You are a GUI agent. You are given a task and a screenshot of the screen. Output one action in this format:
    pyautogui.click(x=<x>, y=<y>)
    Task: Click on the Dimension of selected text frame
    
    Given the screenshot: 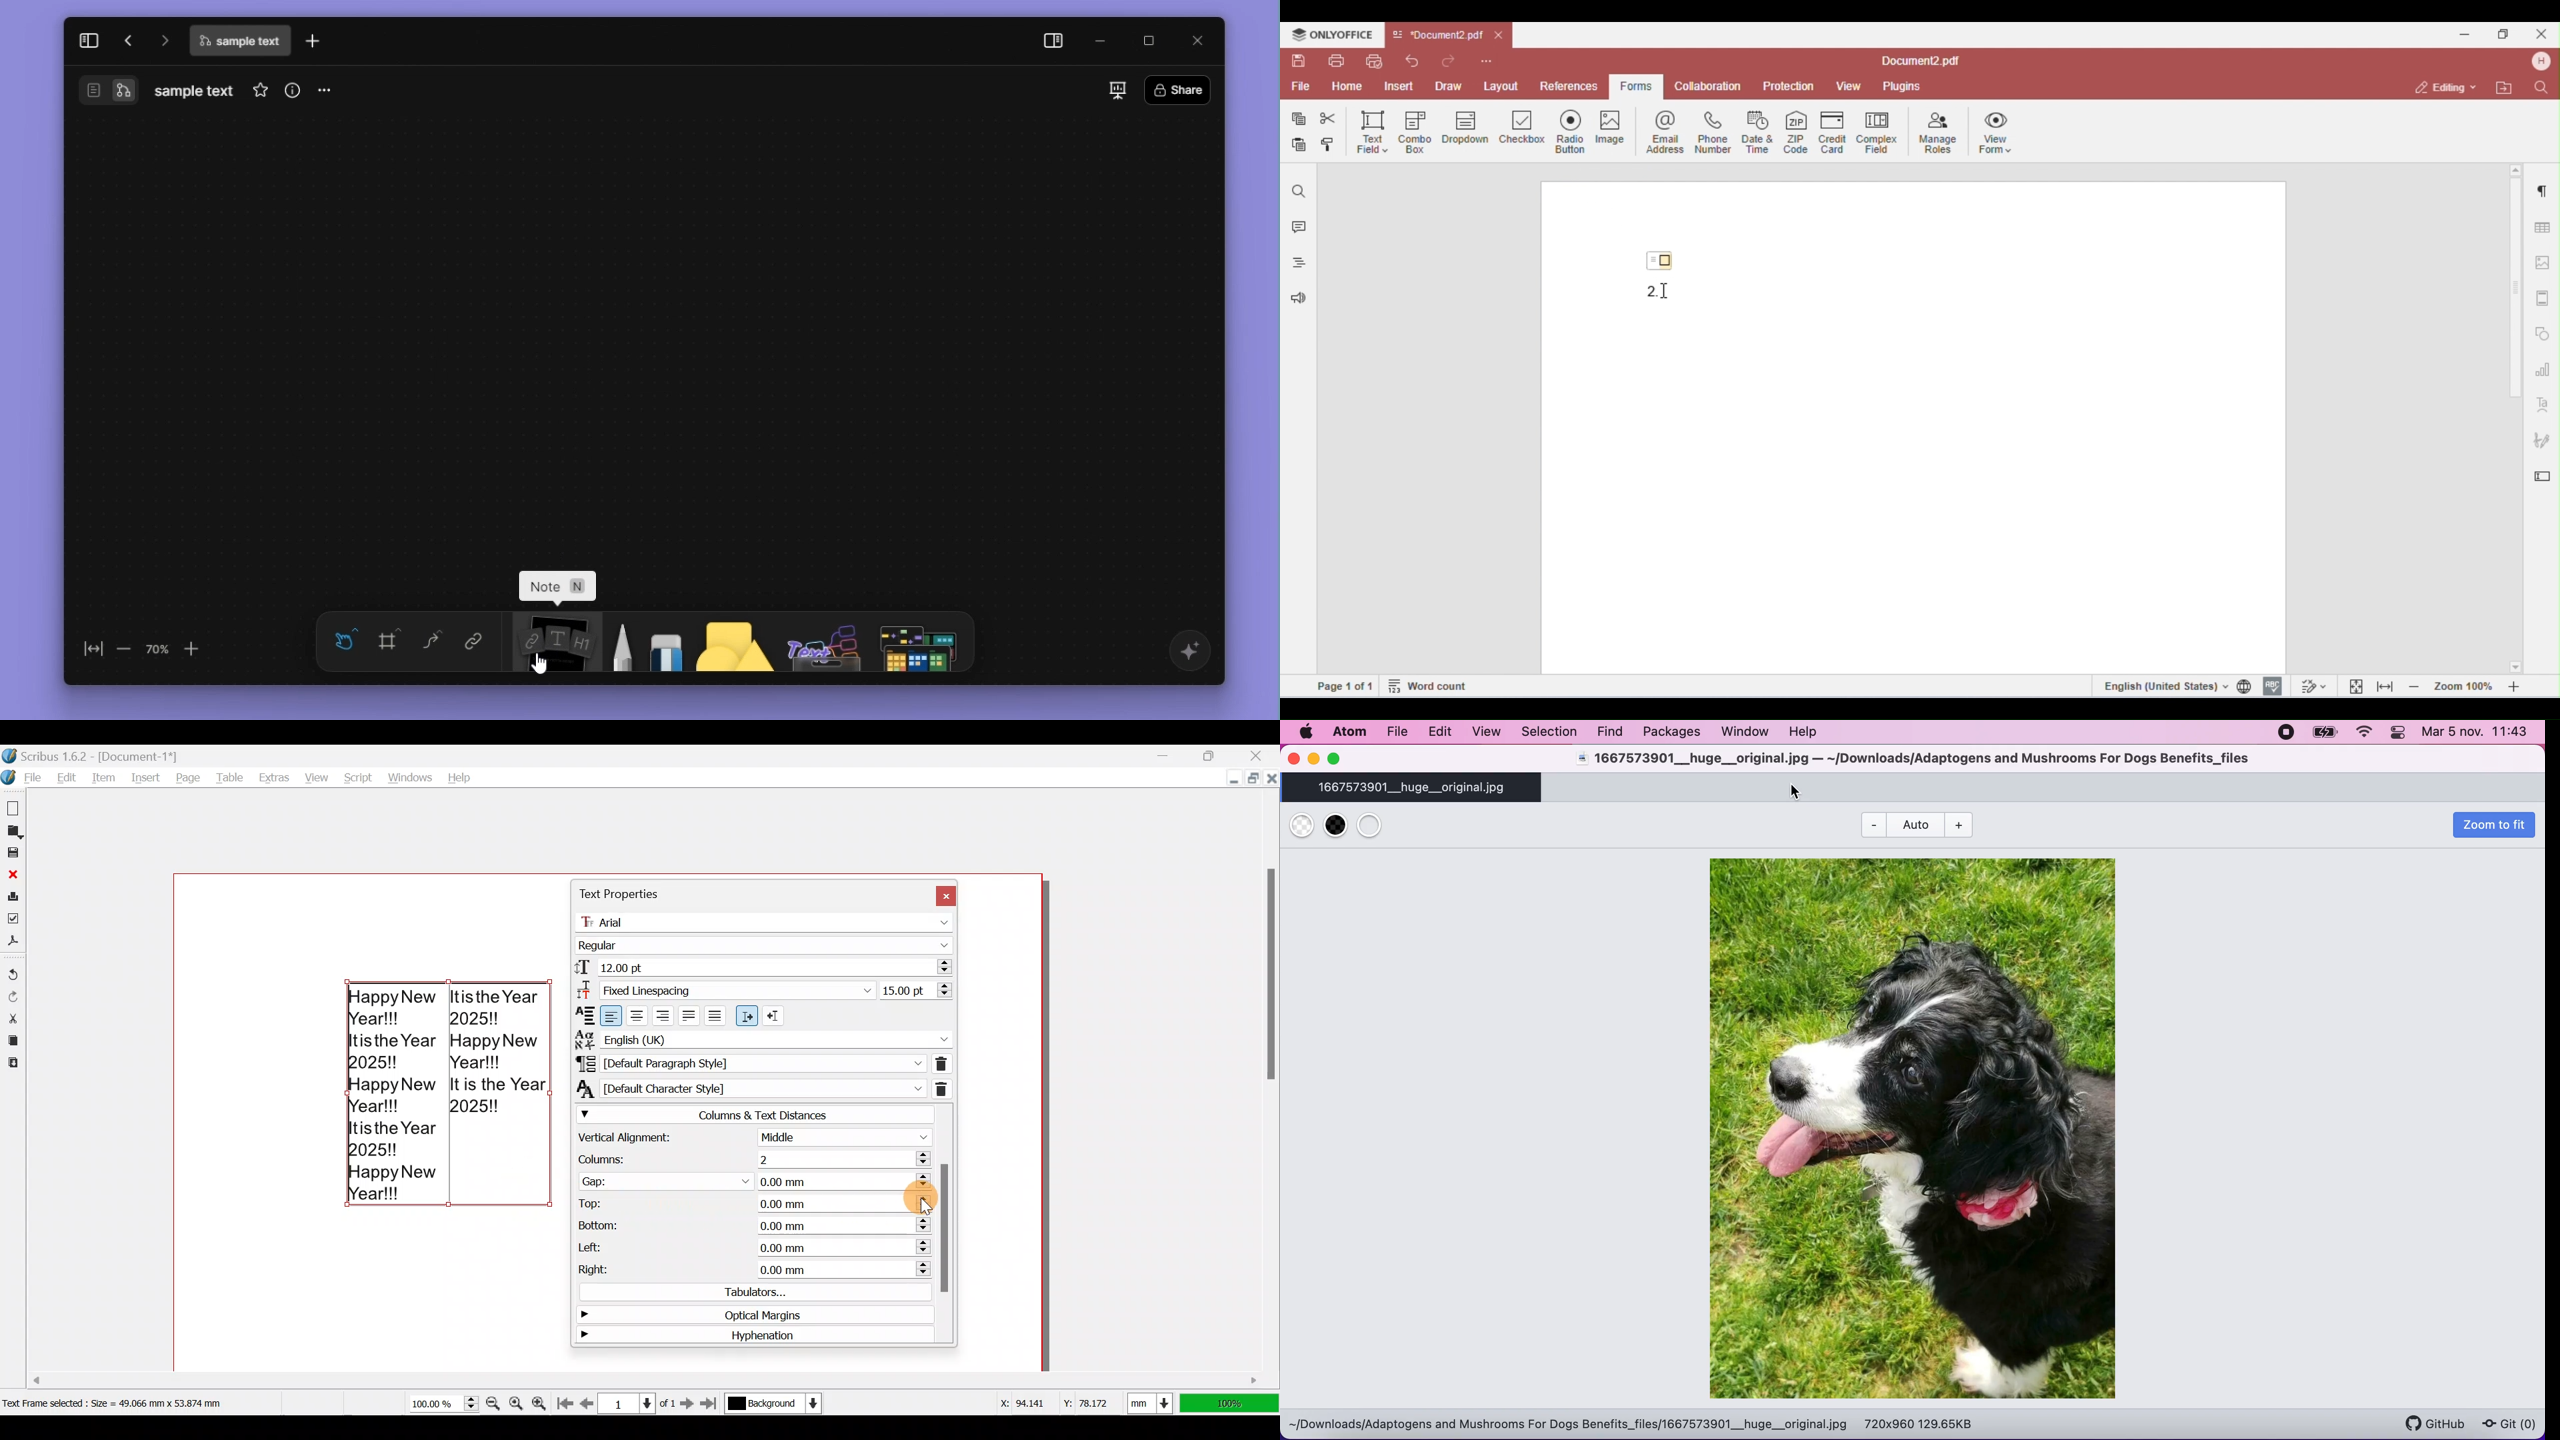 What is the action you would take?
    pyautogui.click(x=131, y=1403)
    